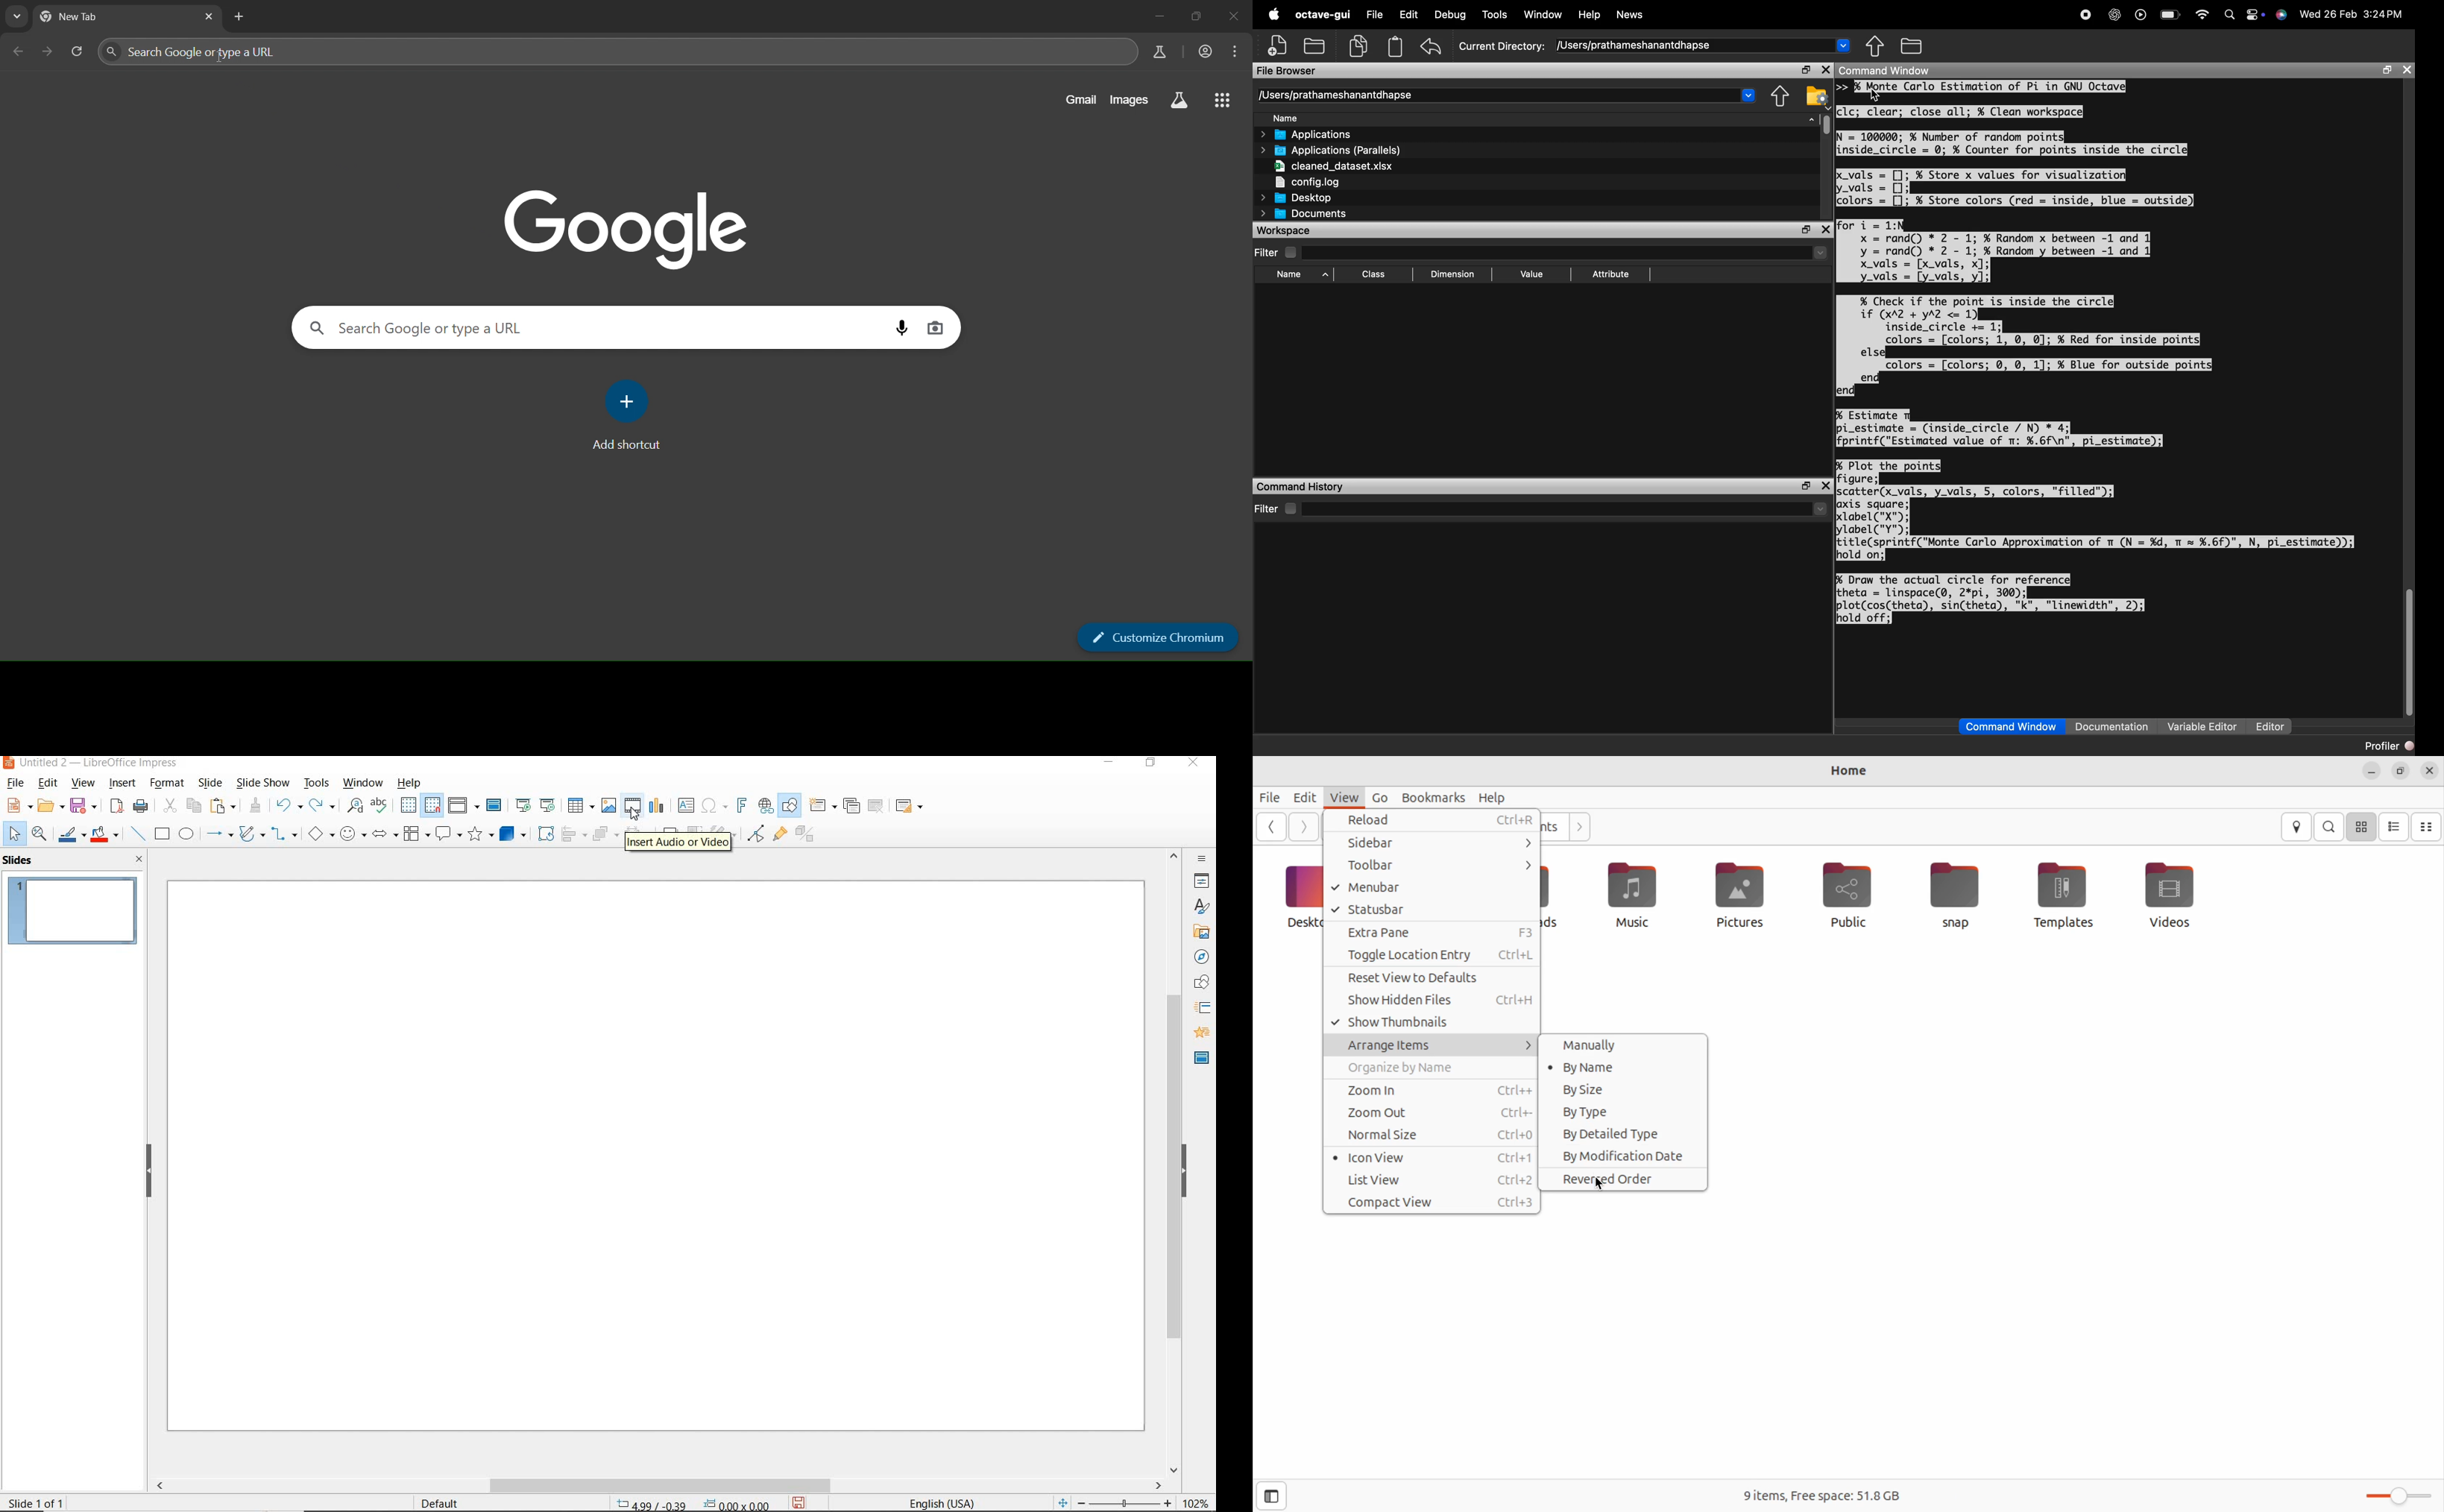  What do you see at coordinates (188, 835) in the screenshot?
I see `ELLIPSE` at bounding box center [188, 835].